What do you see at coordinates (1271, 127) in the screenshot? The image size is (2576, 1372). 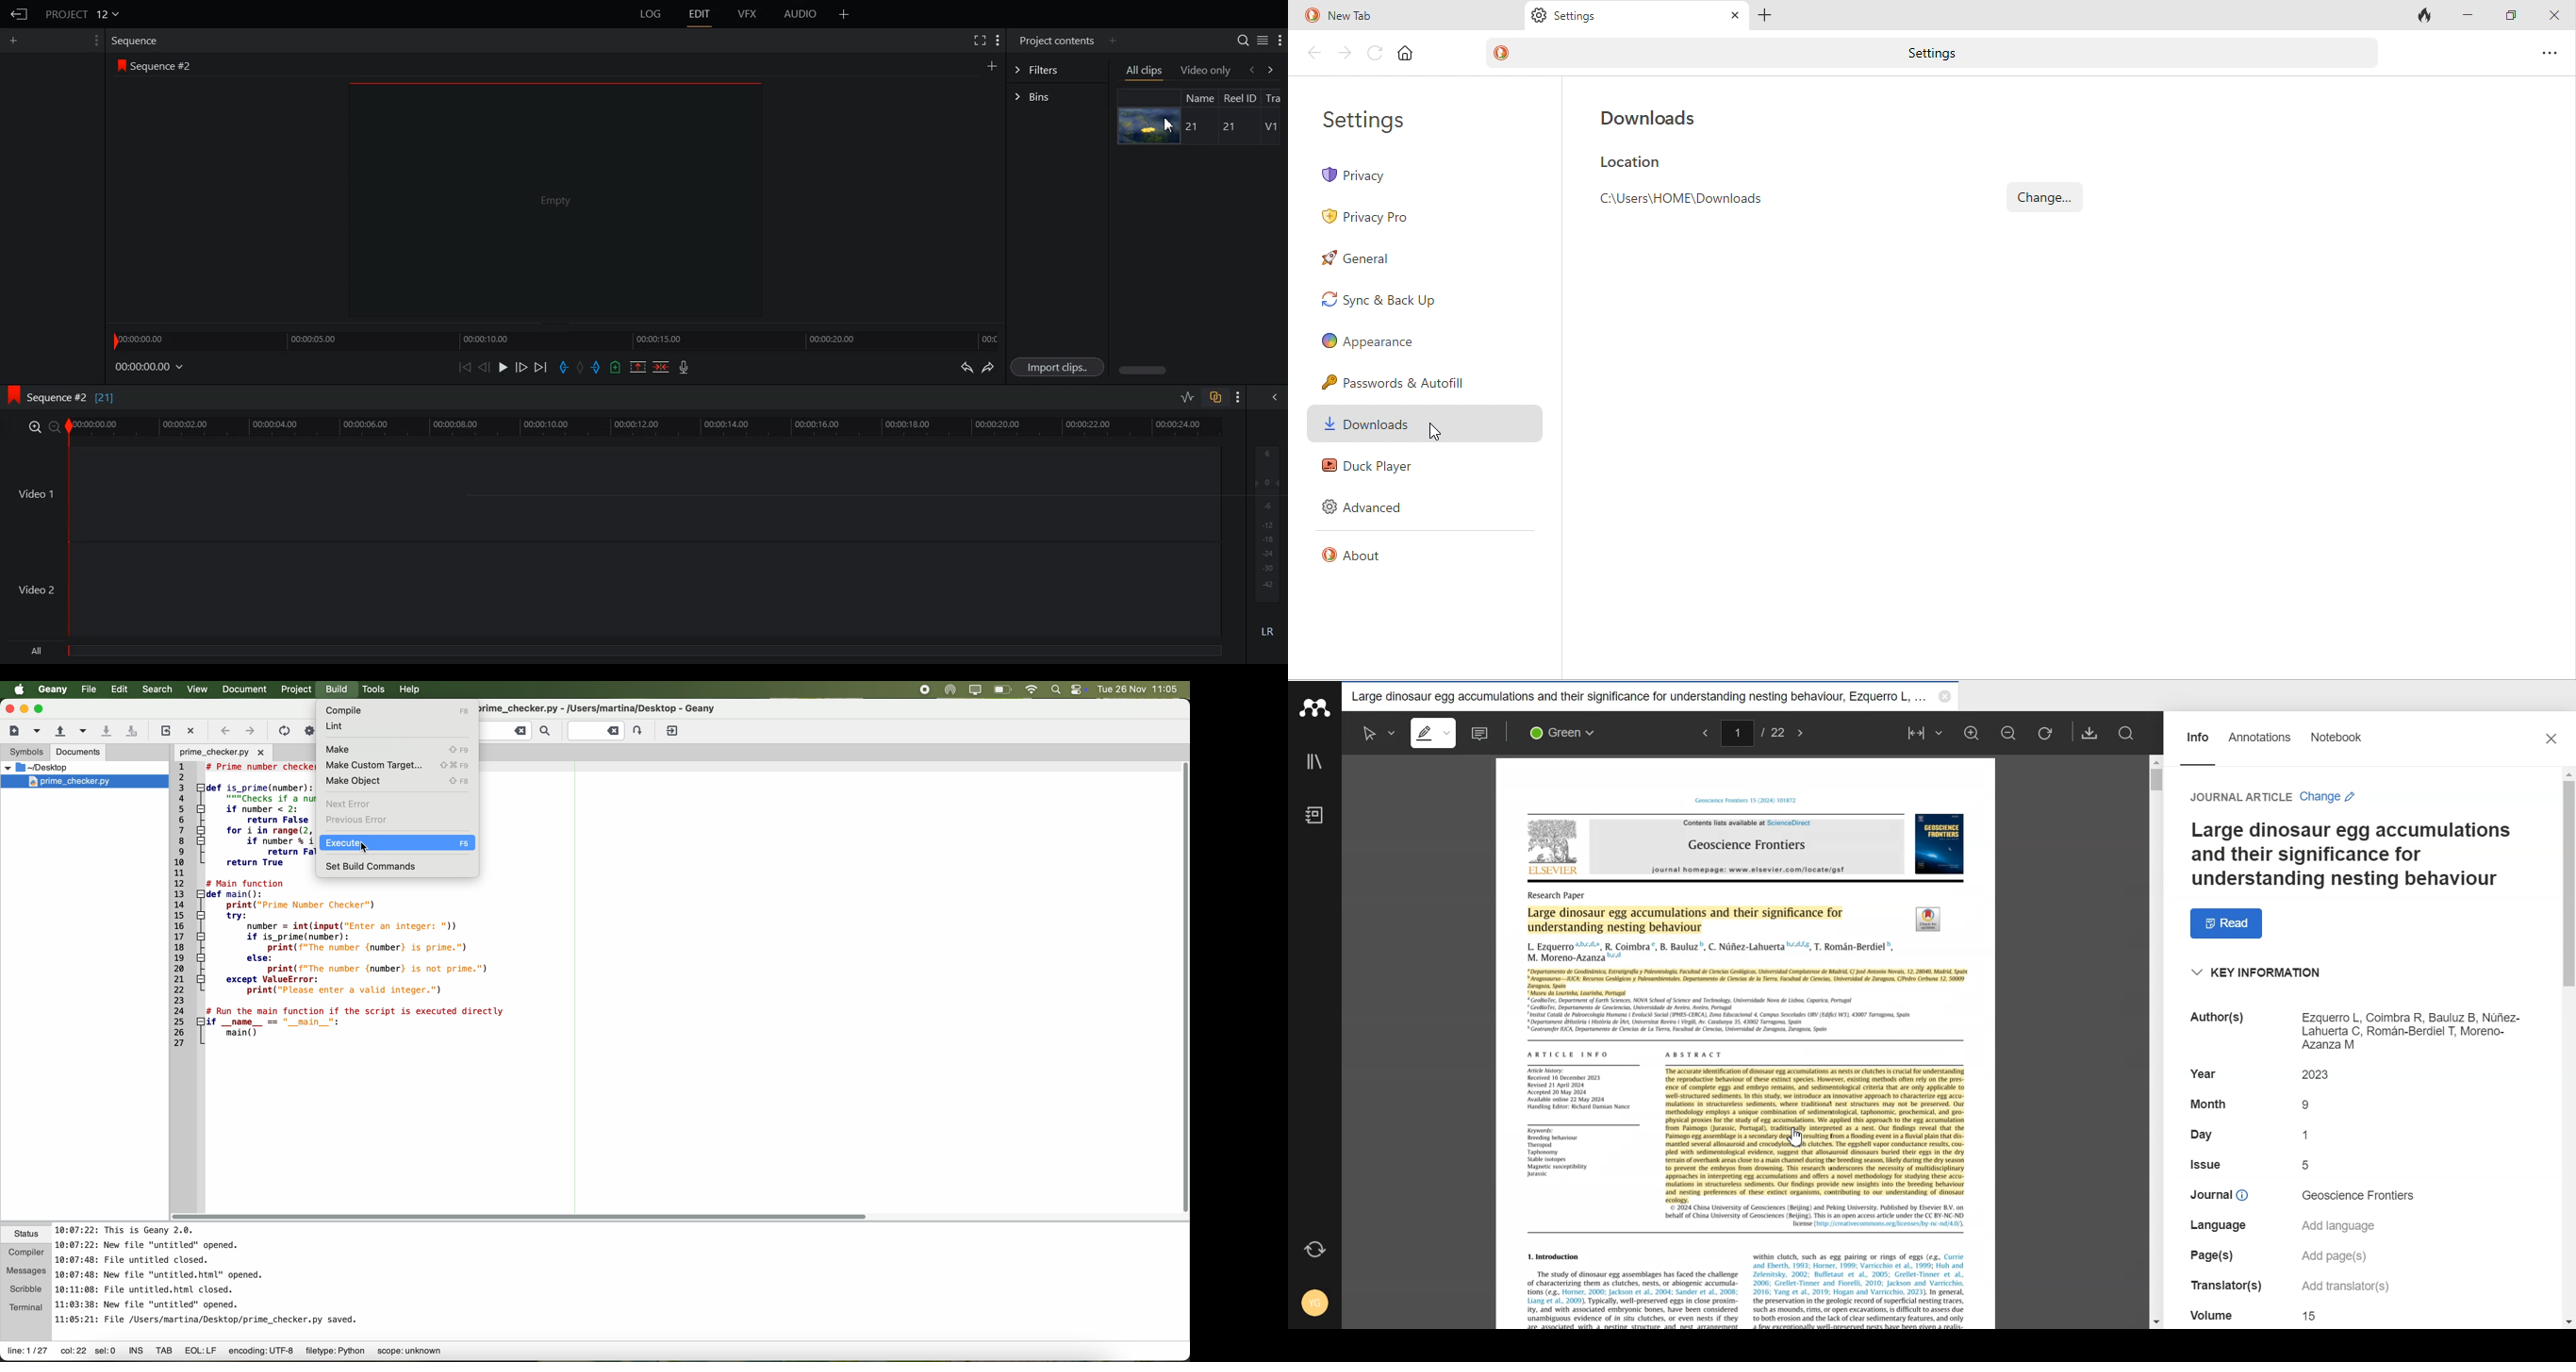 I see `V1` at bounding box center [1271, 127].